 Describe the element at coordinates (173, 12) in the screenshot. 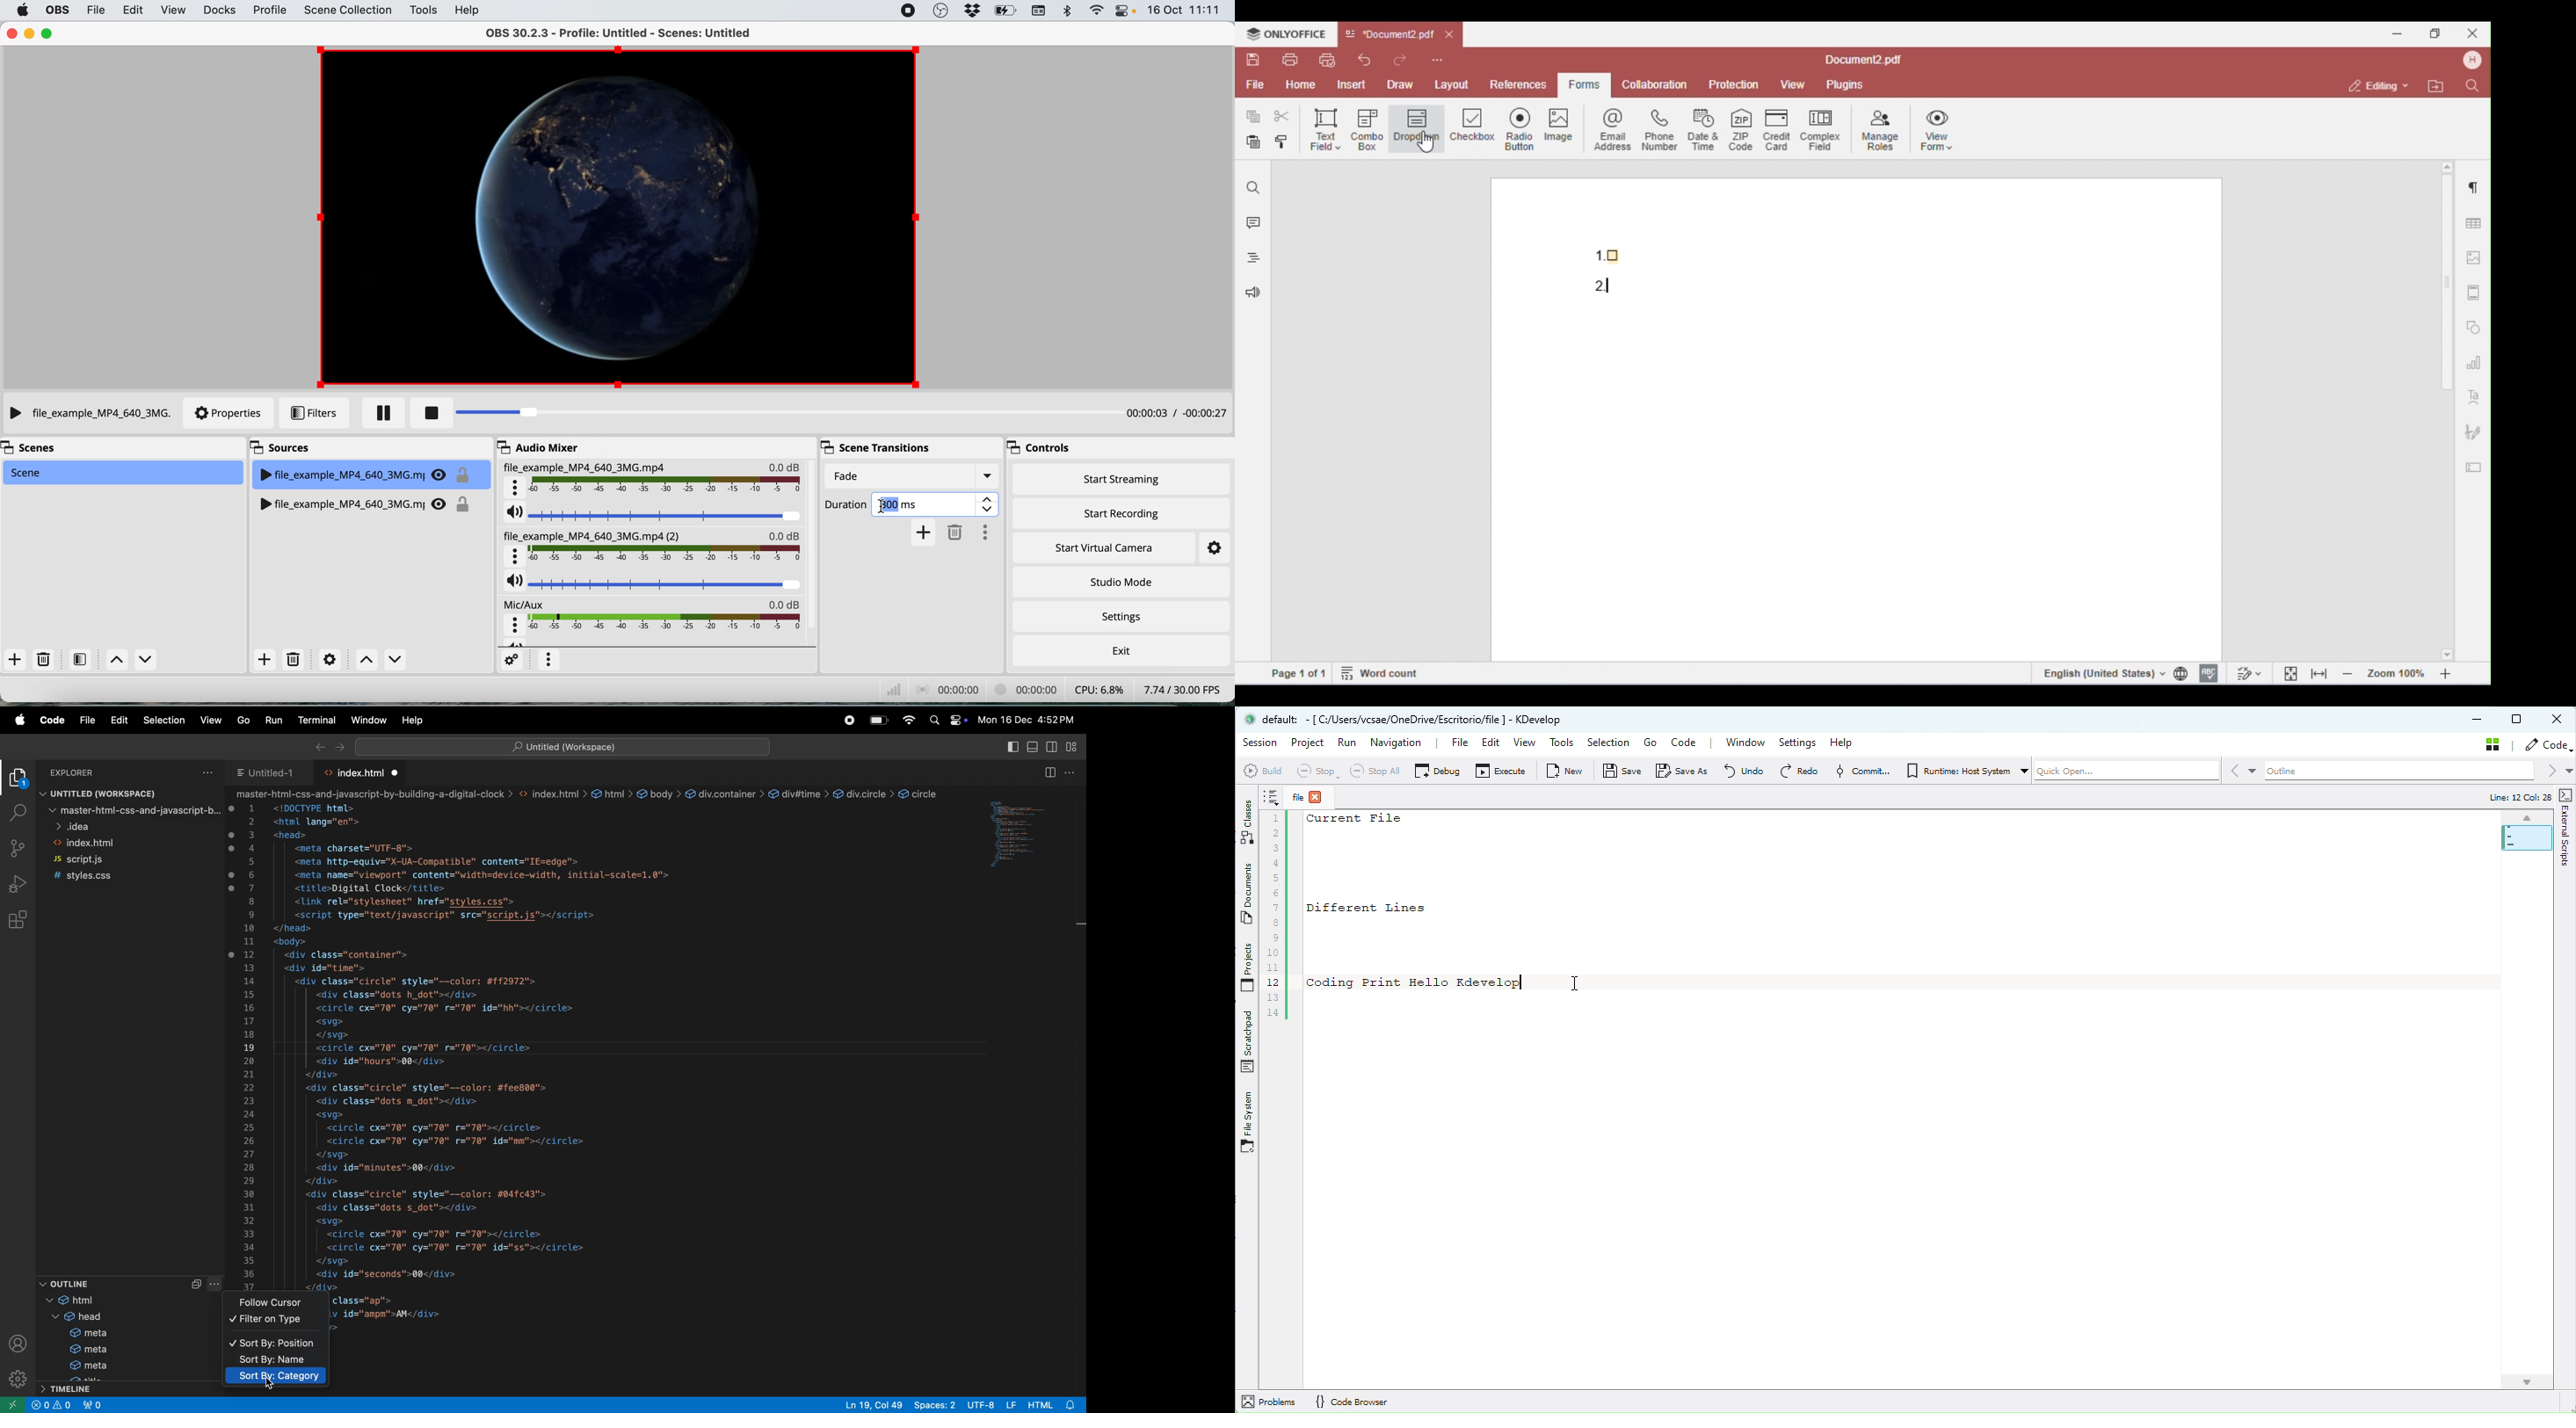

I see `view` at that location.